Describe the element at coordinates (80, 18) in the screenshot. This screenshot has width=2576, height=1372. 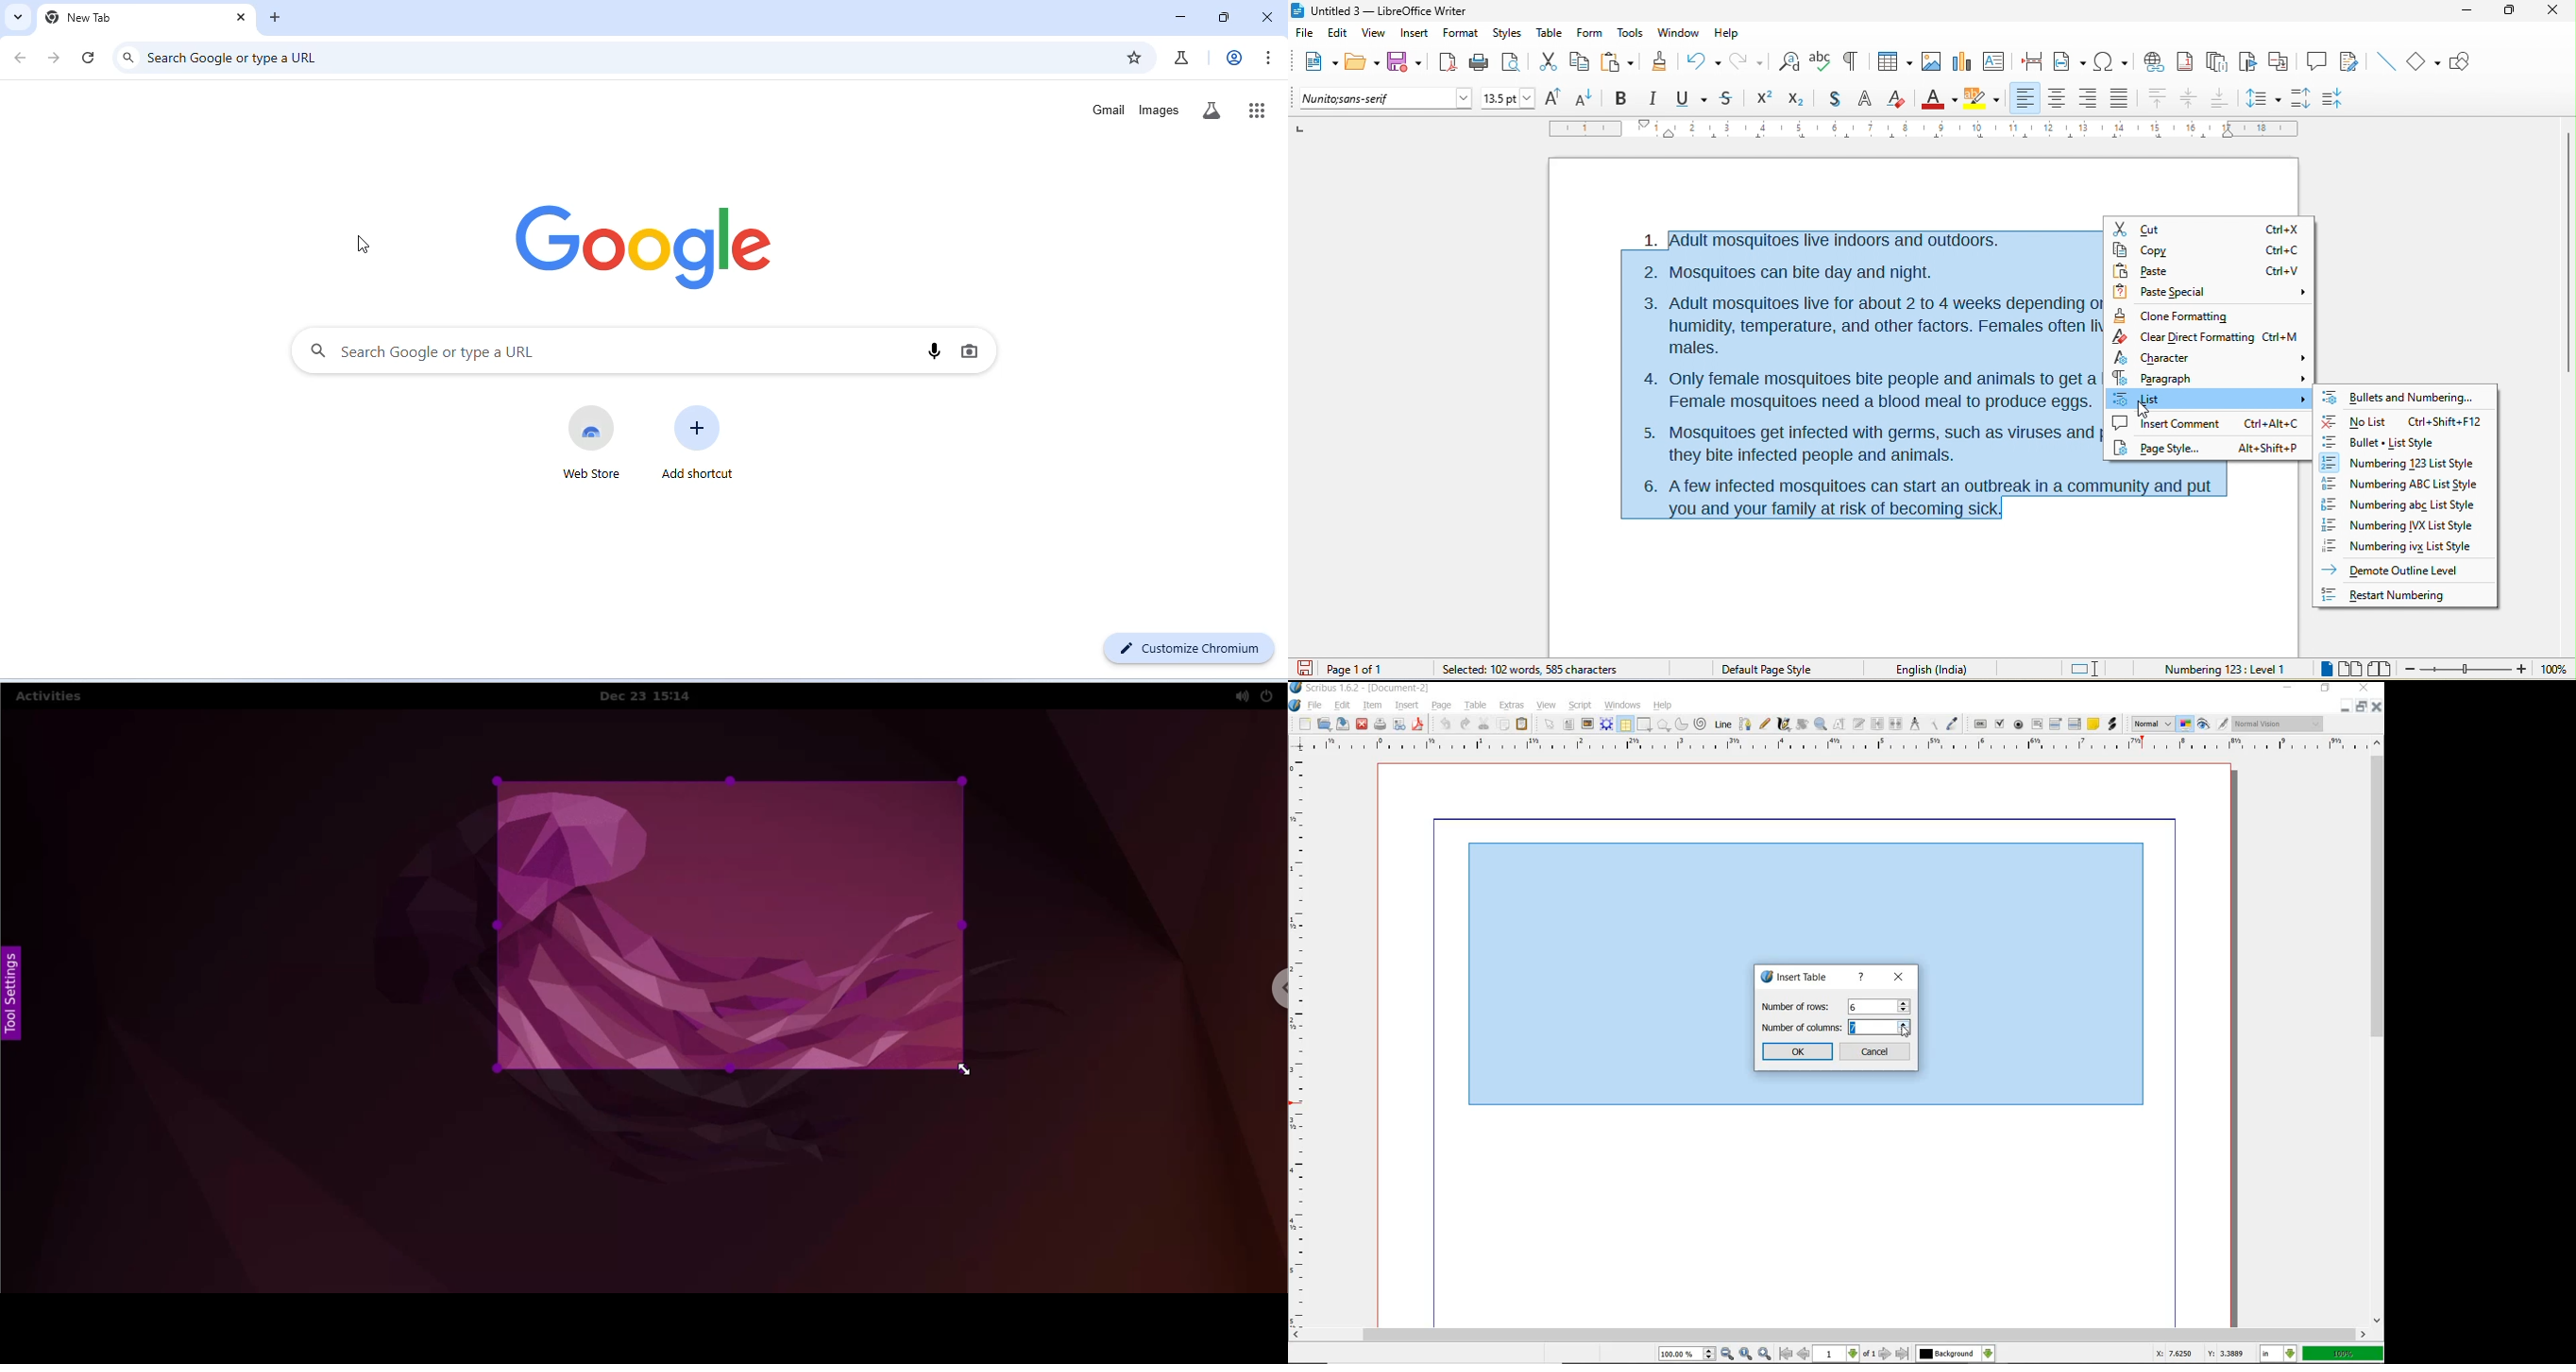
I see `new tab` at that location.